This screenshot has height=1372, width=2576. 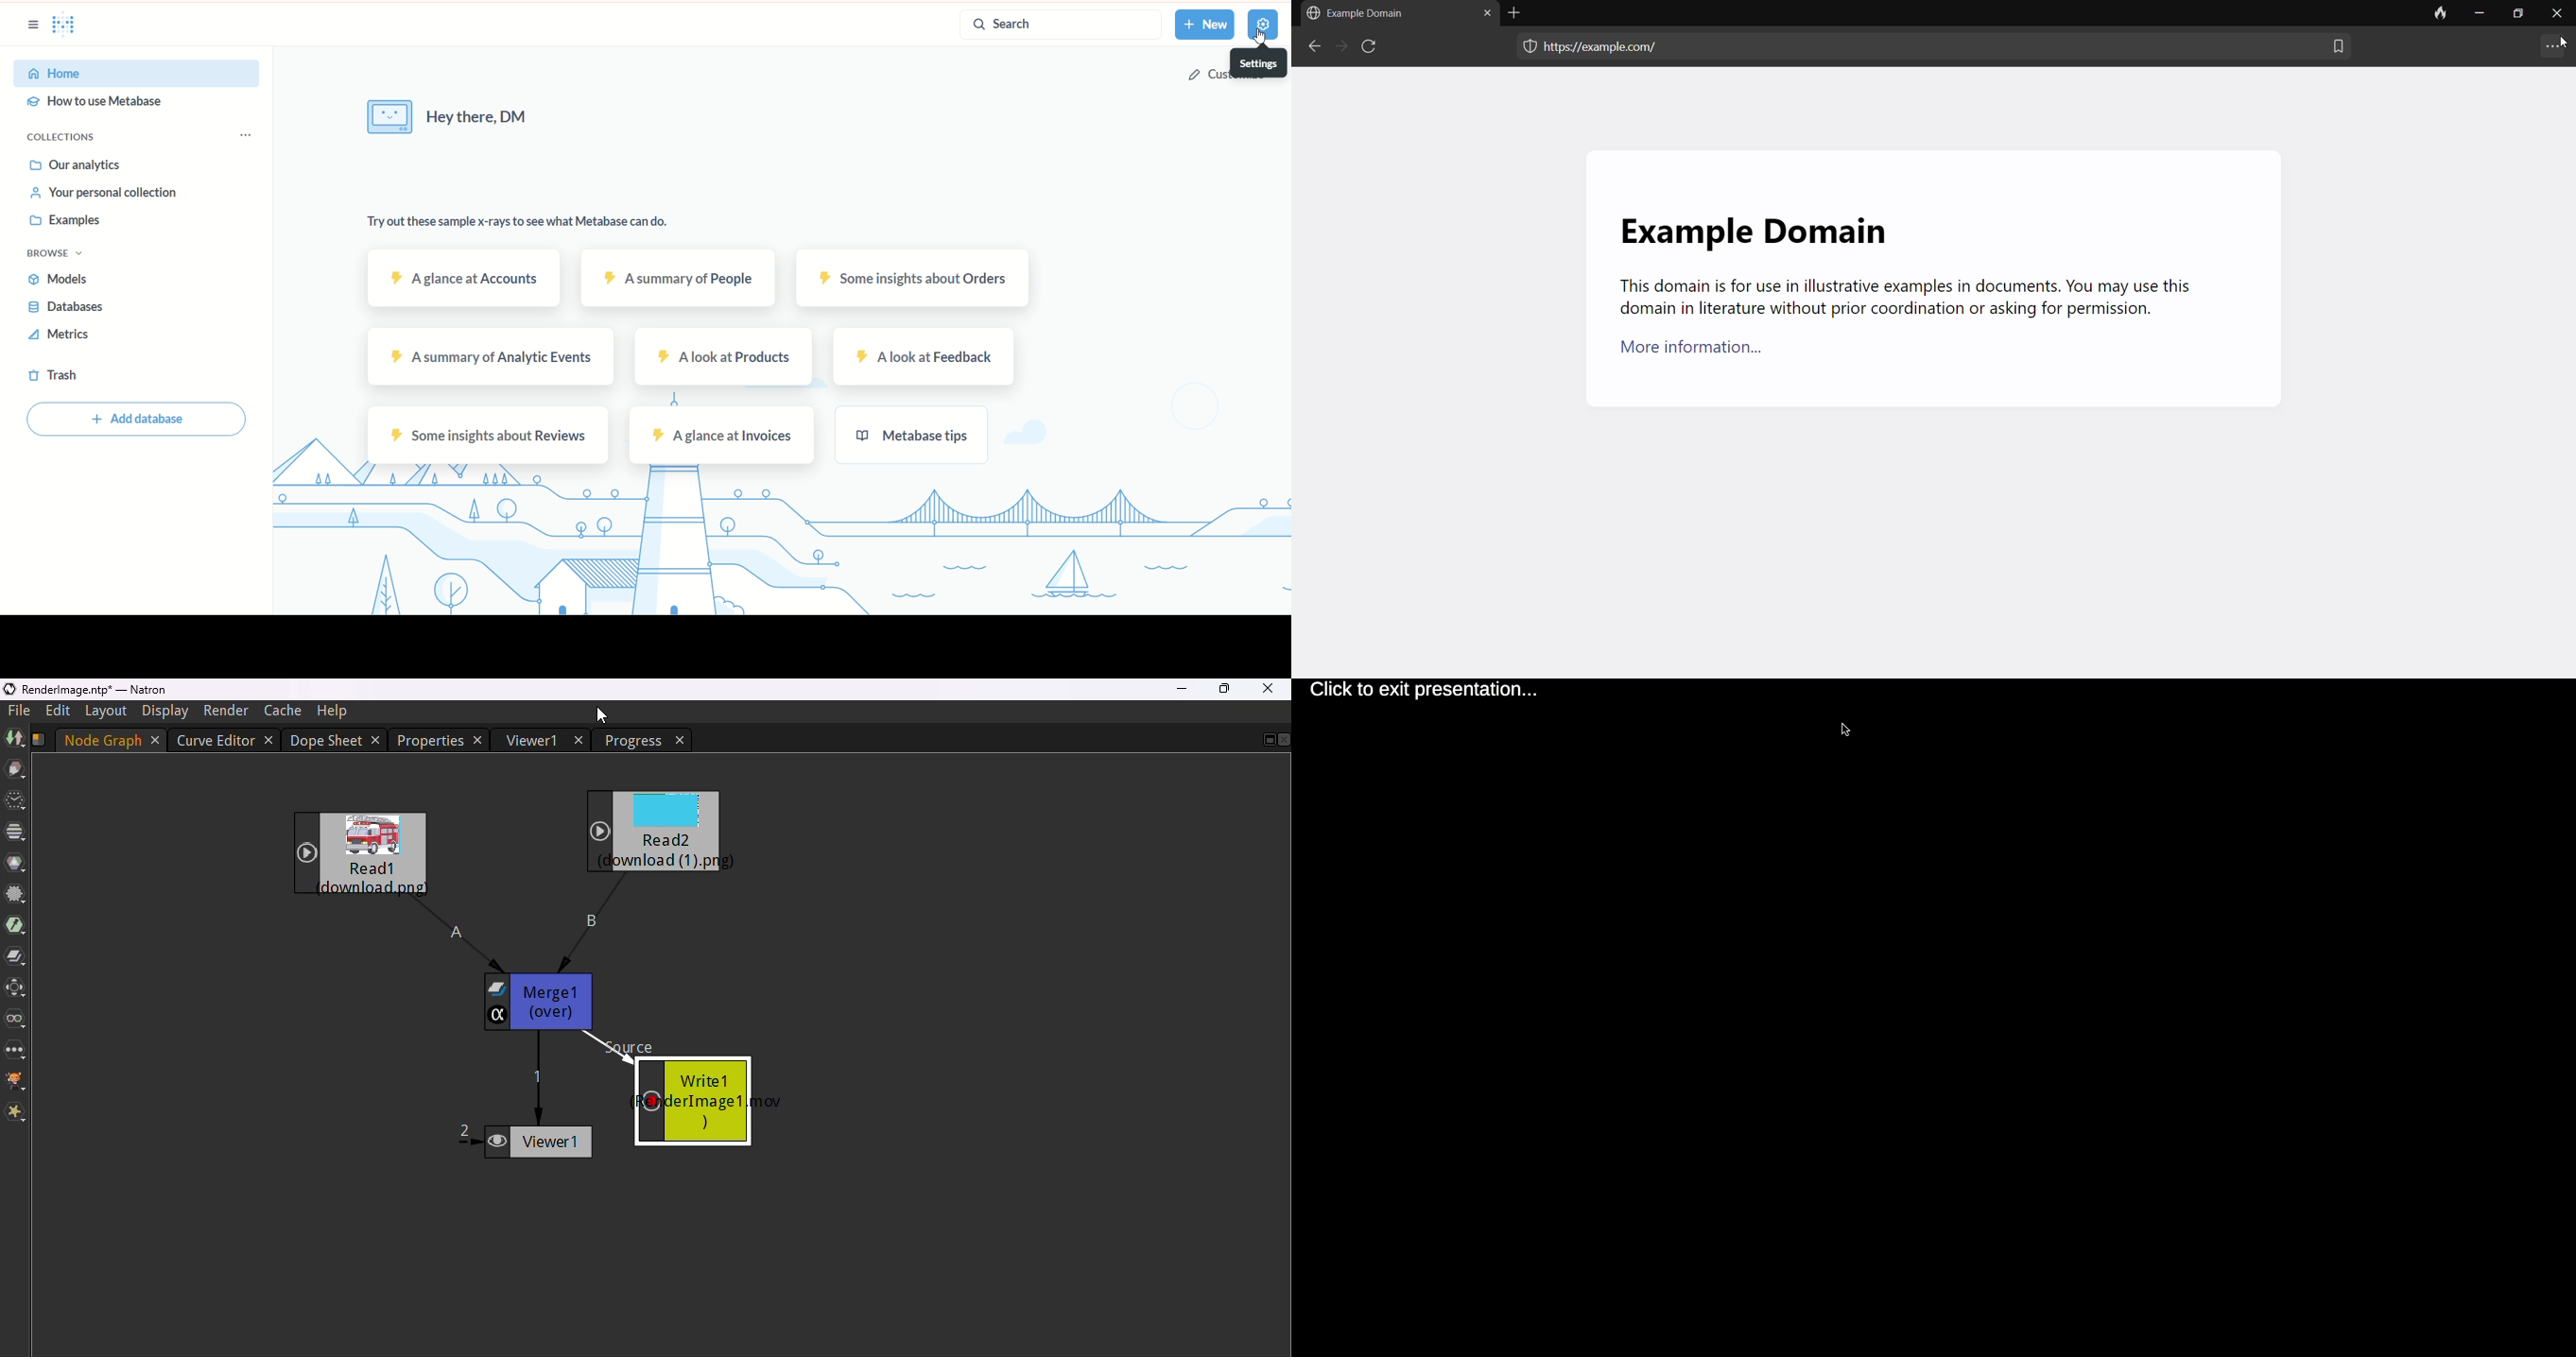 What do you see at coordinates (59, 280) in the screenshot?
I see `models` at bounding box center [59, 280].